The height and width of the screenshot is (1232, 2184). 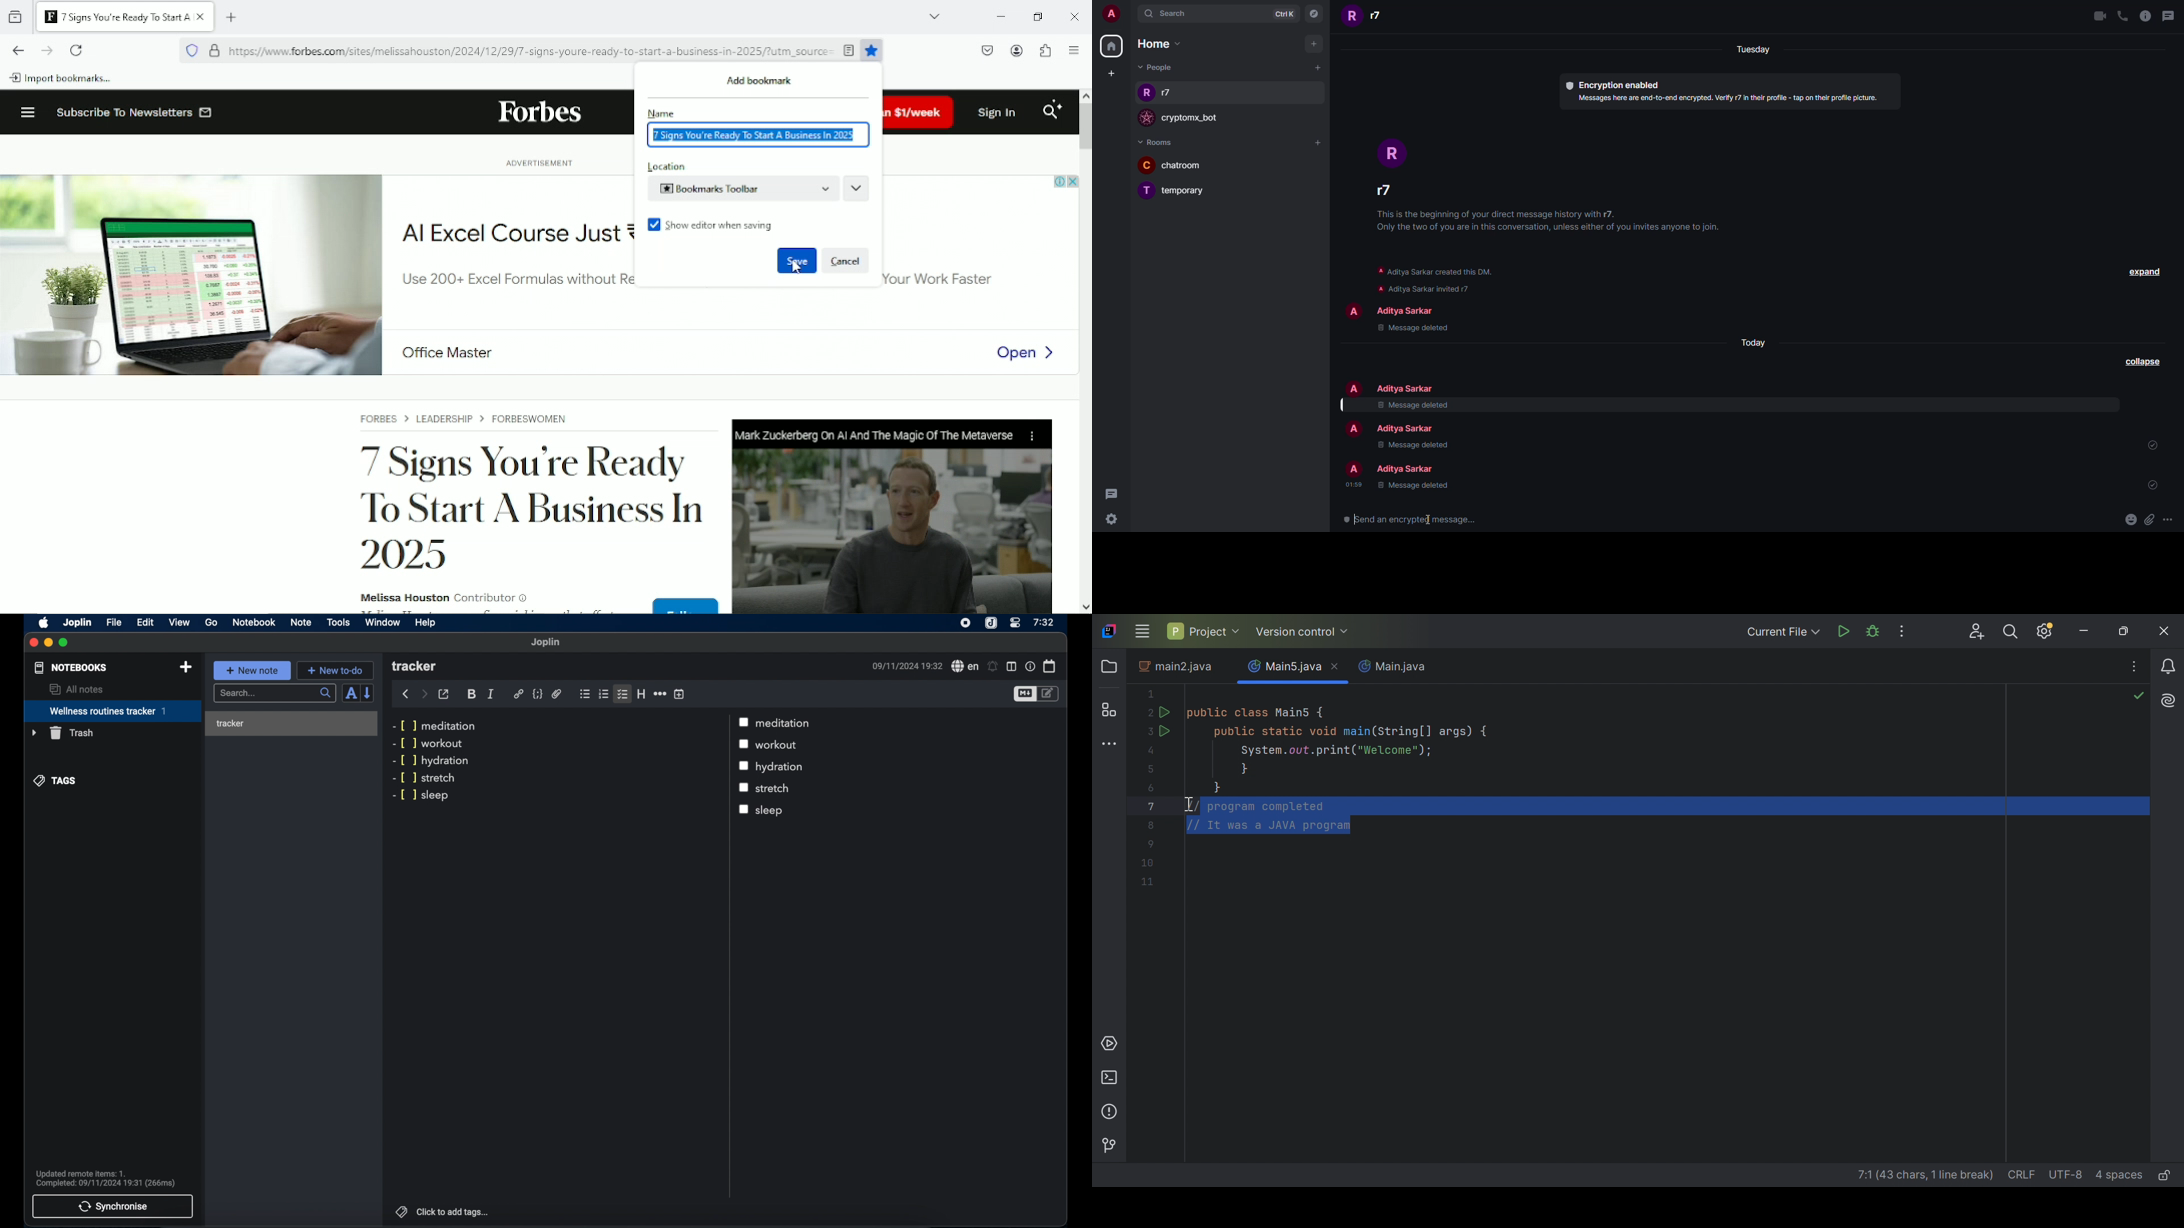 What do you see at coordinates (774, 787) in the screenshot?
I see `stretch` at bounding box center [774, 787].